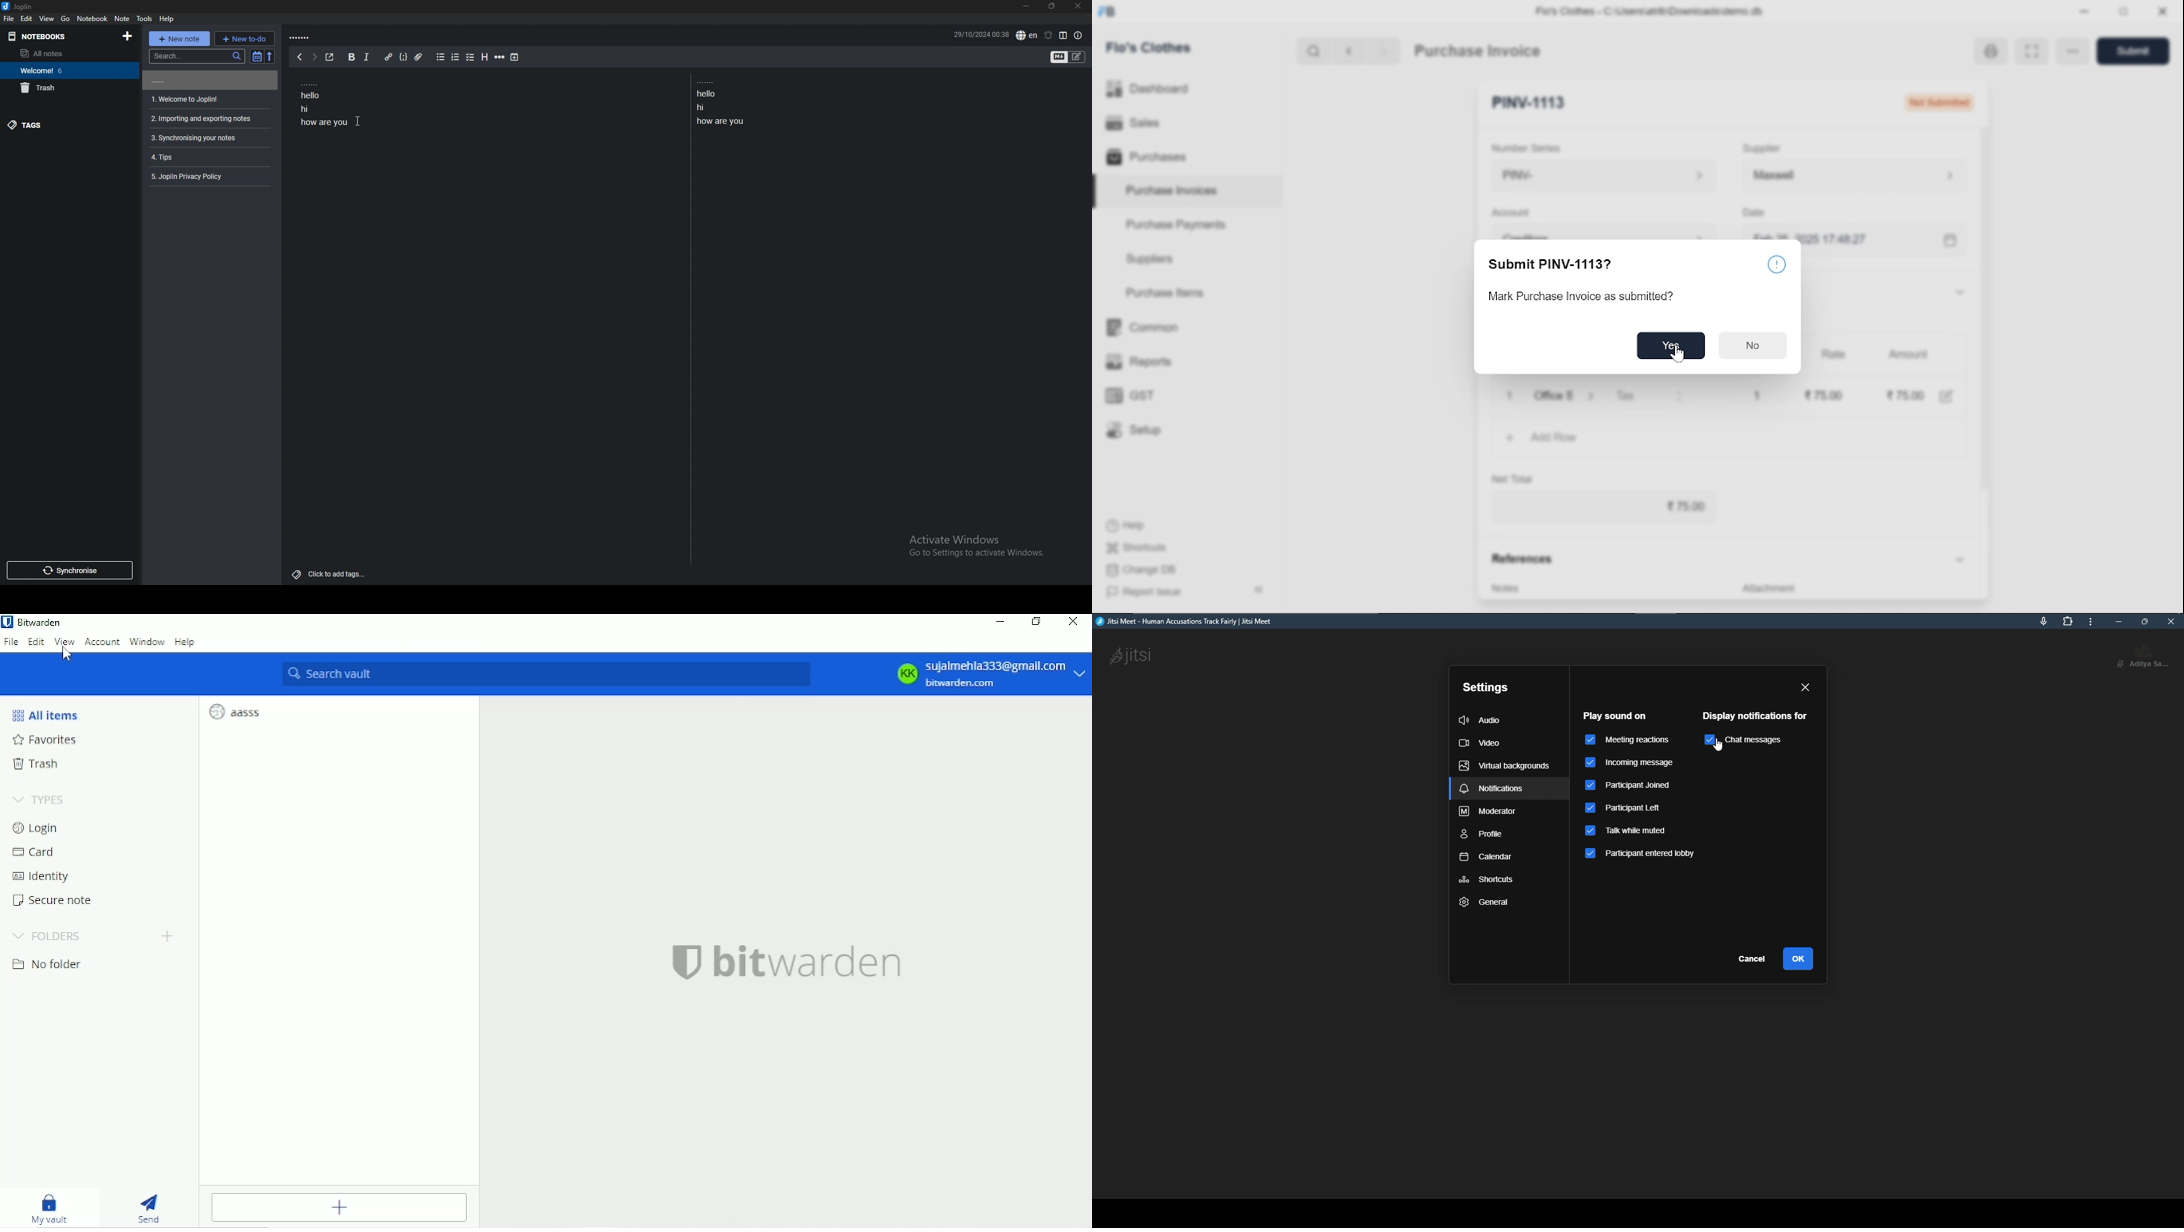 The width and height of the screenshot is (2184, 1232). What do you see at coordinates (208, 80) in the screenshot?
I see `note` at bounding box center [208, 80].